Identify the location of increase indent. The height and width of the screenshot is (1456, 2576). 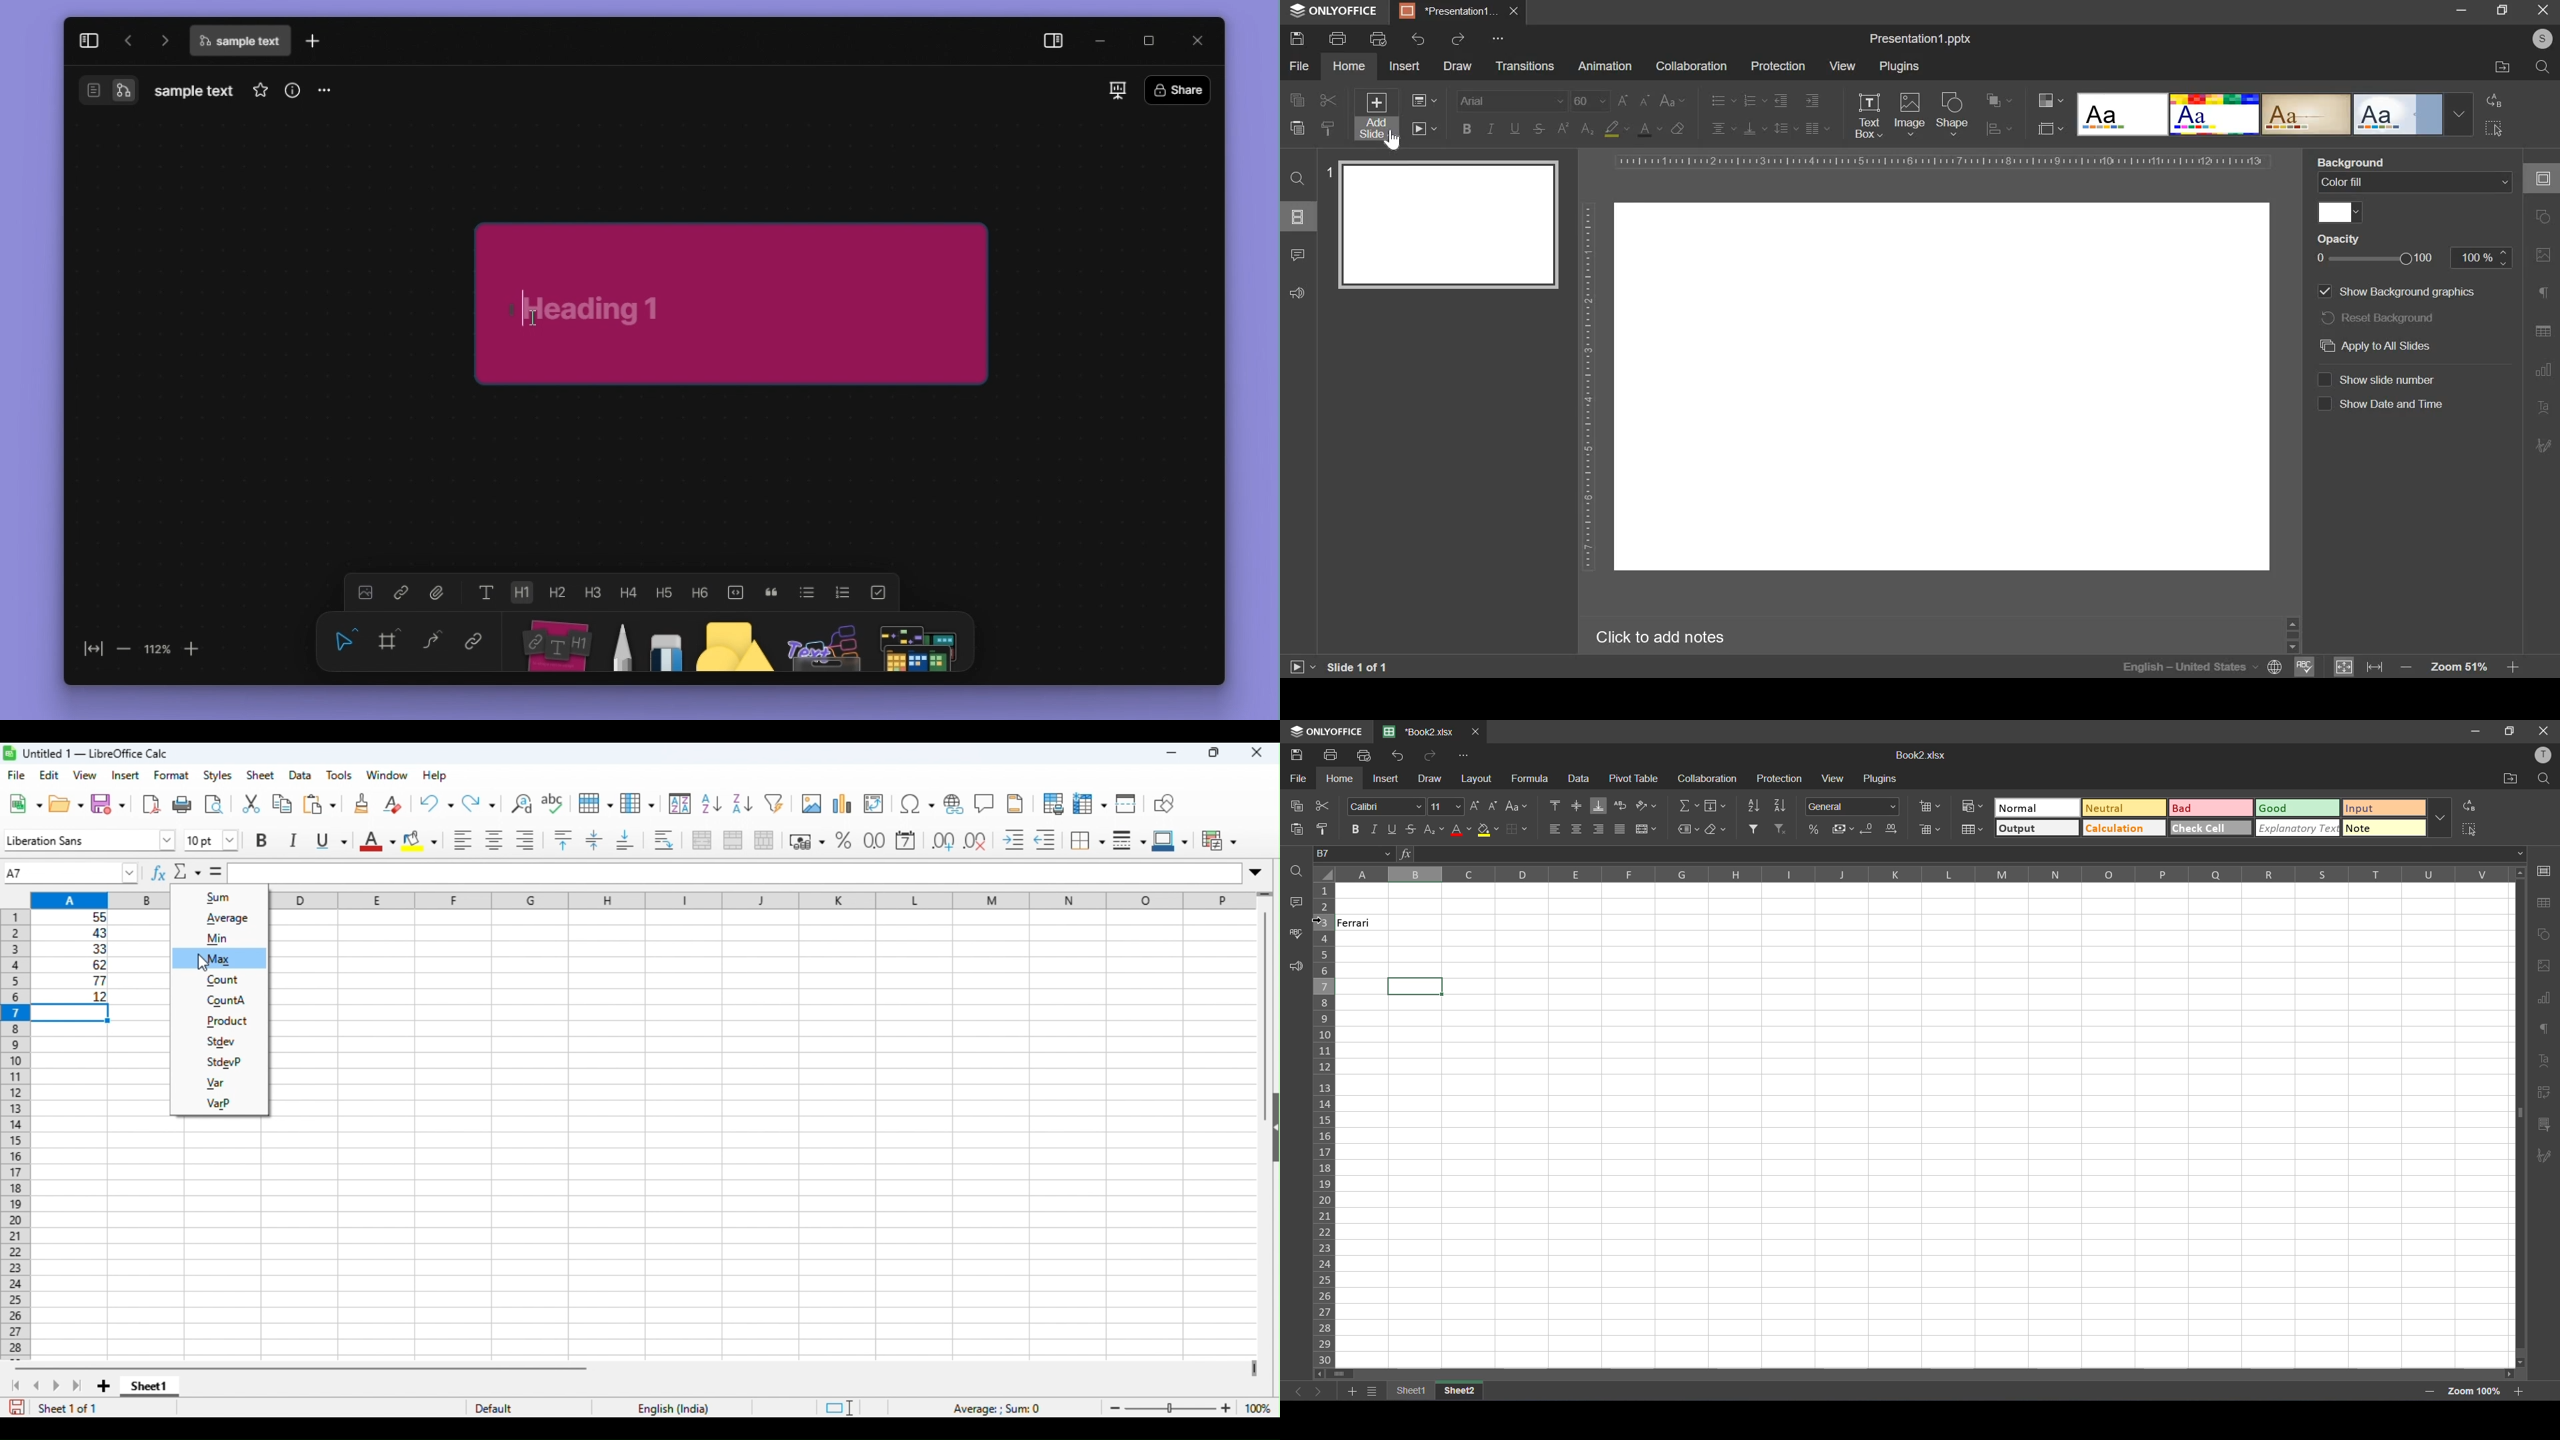
(1812, 101).